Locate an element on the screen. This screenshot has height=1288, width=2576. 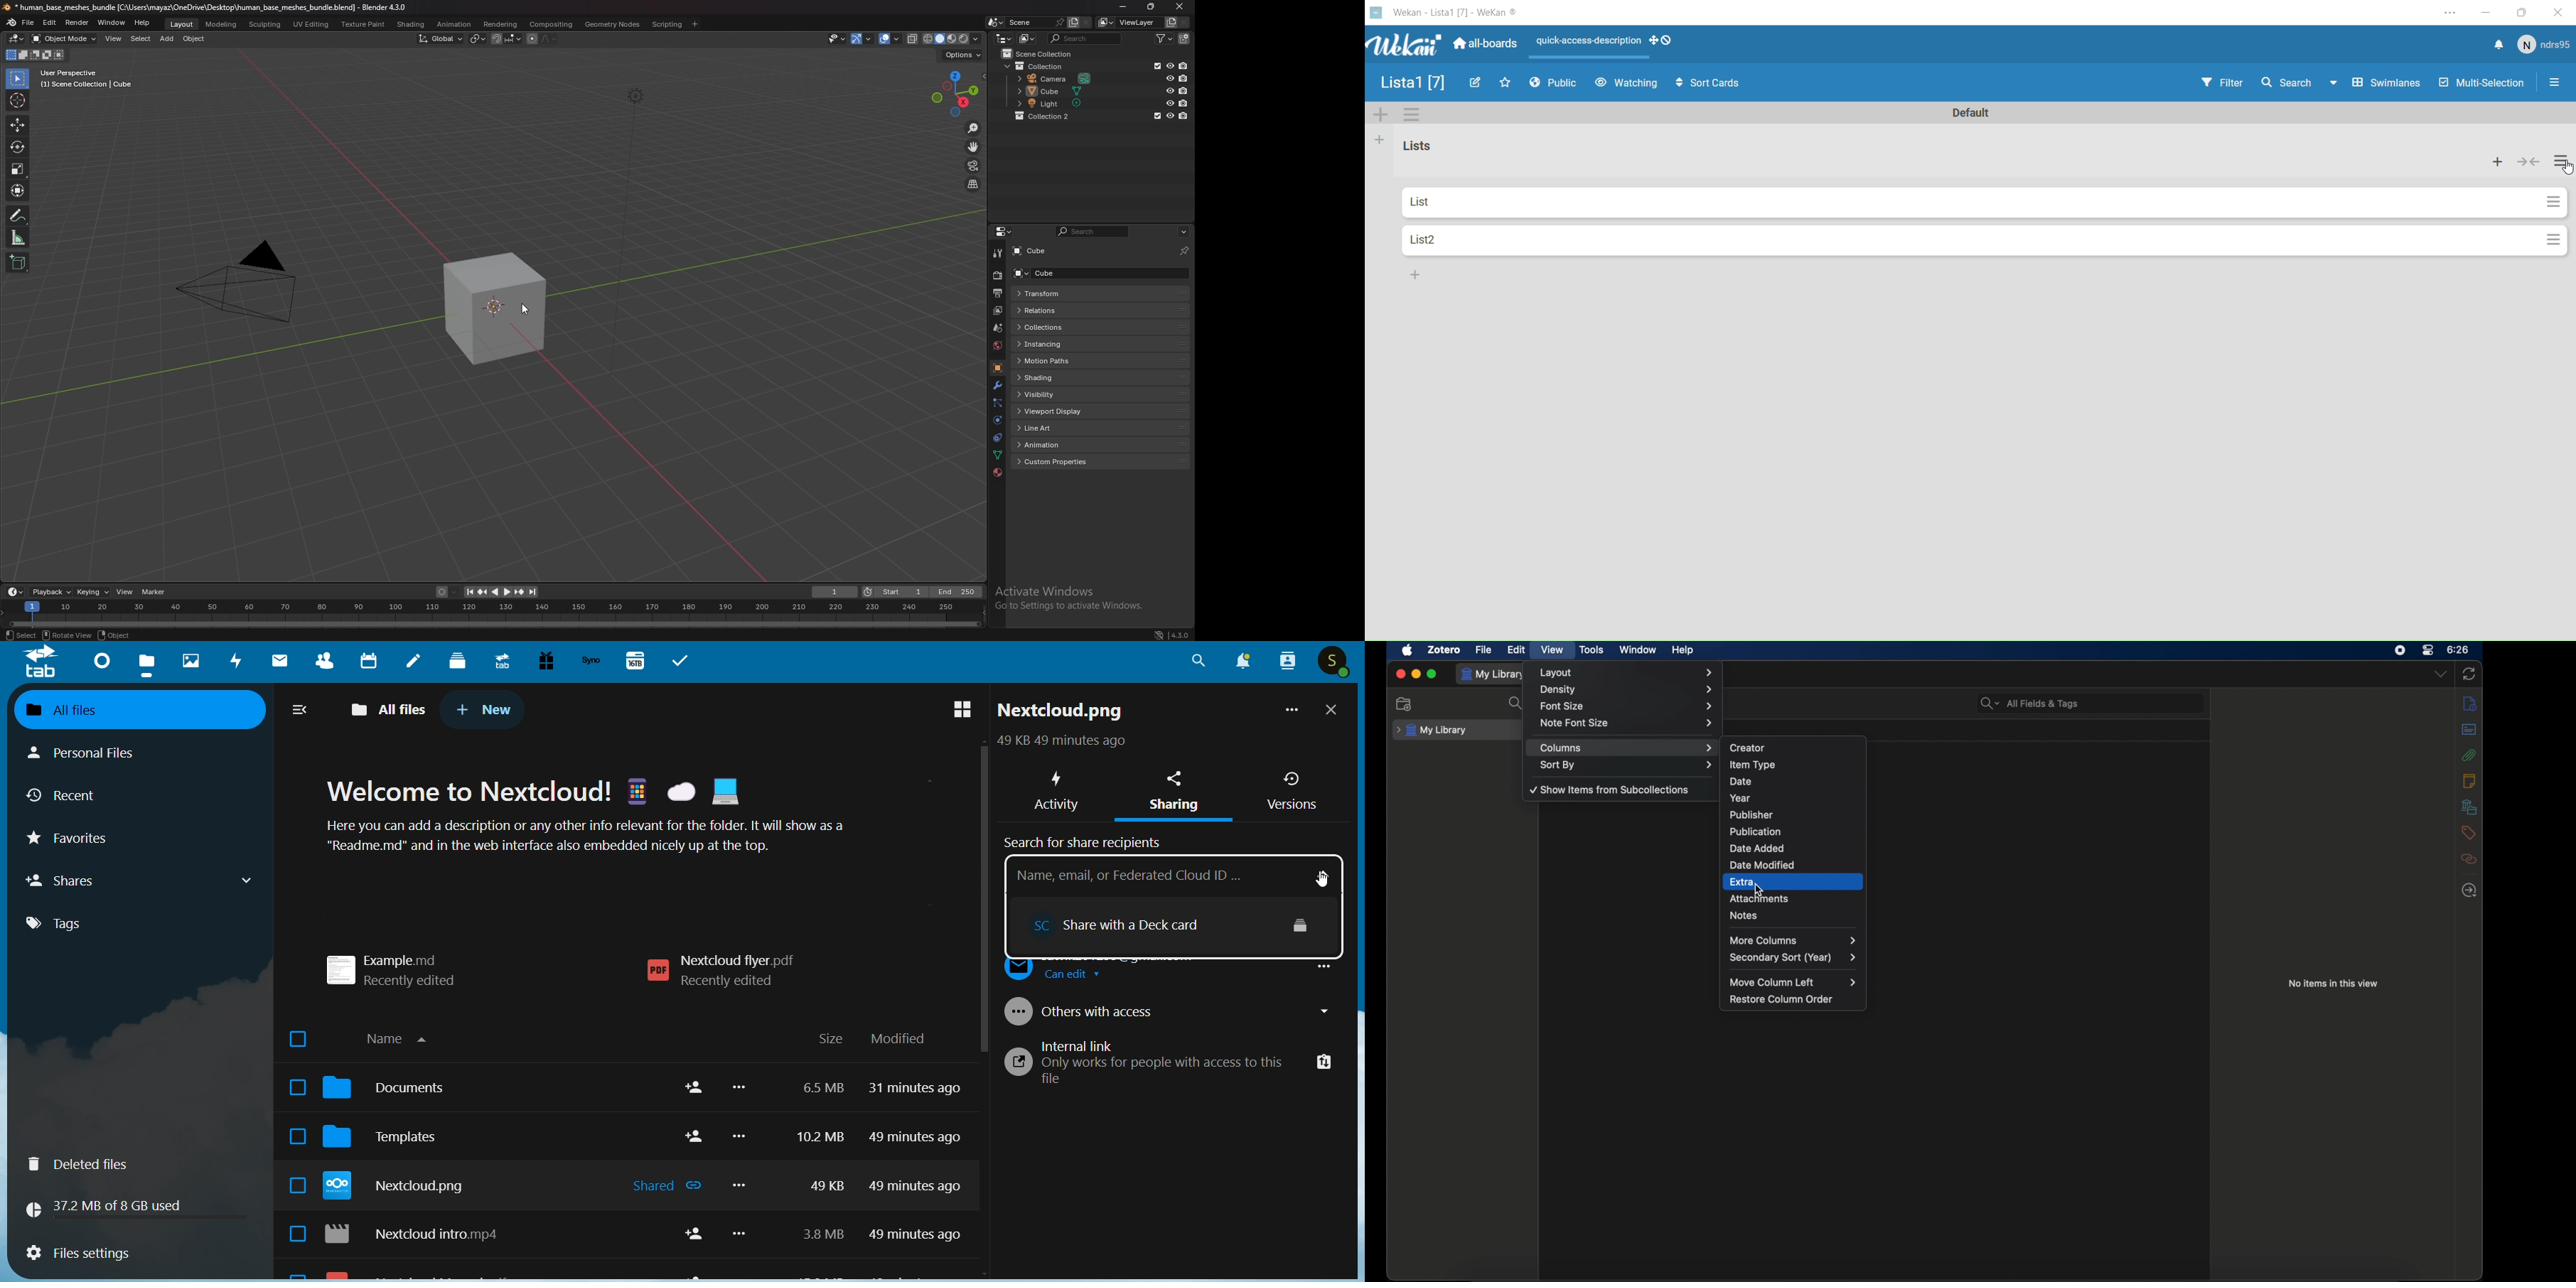
notes is located at coordinates (1793, 919).